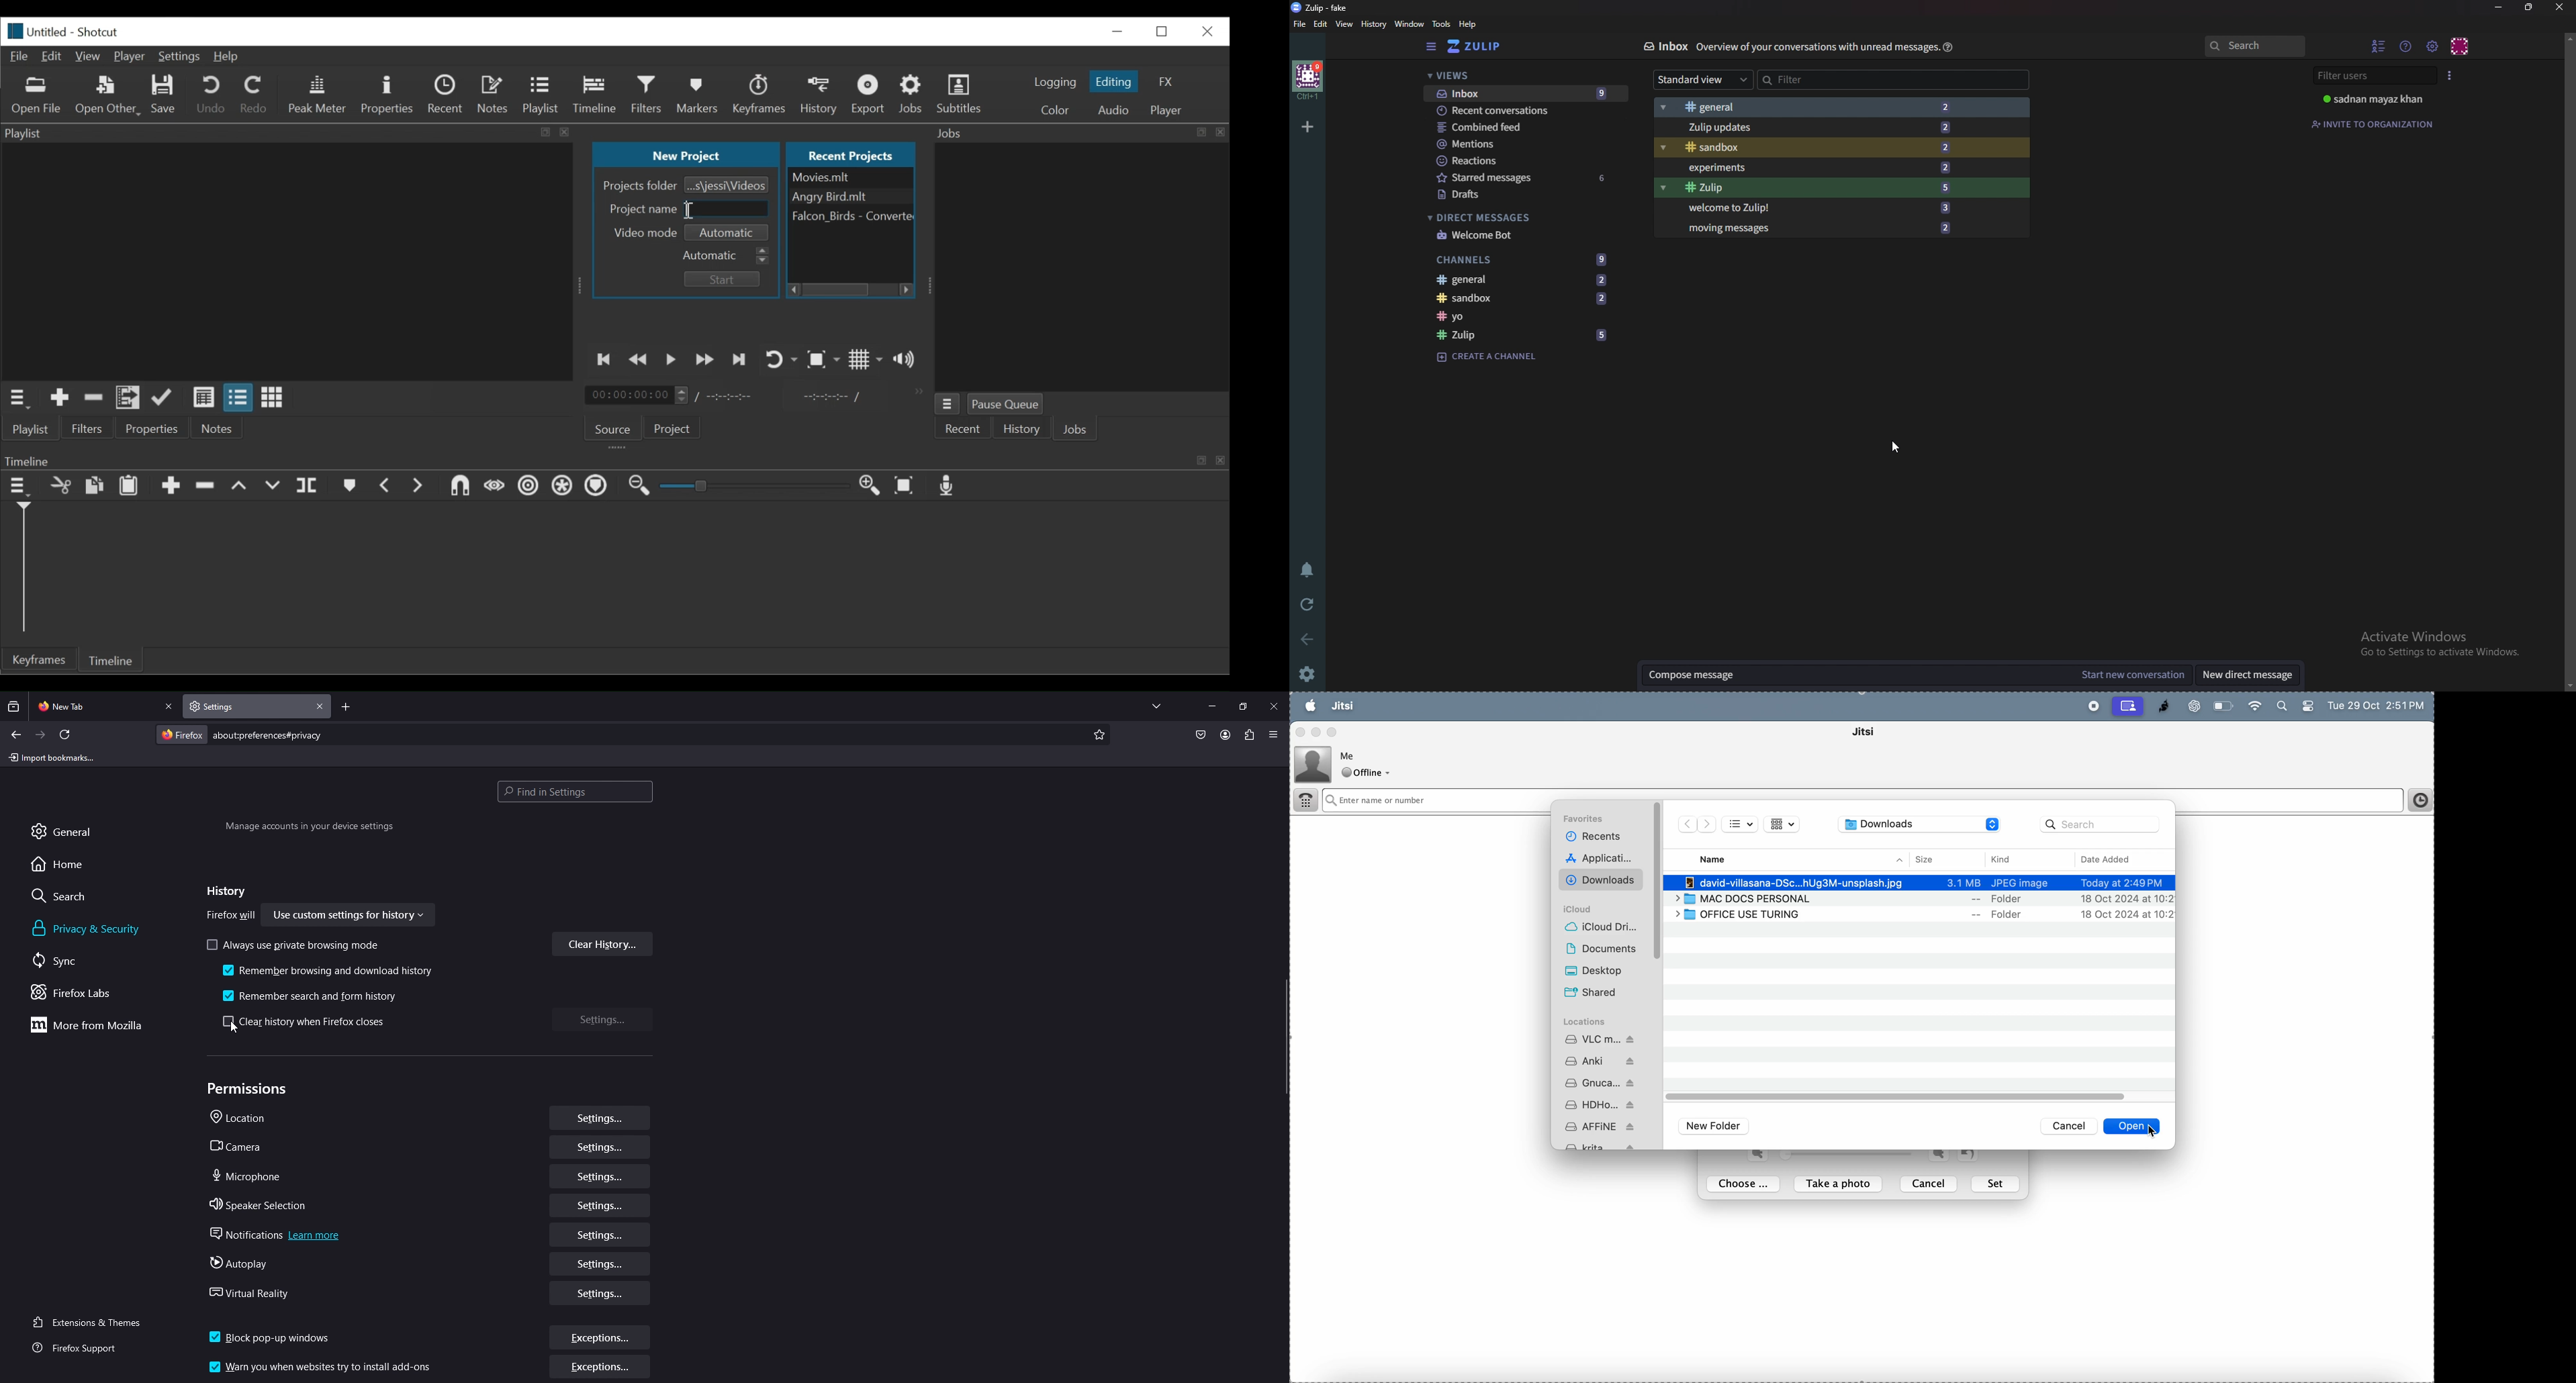 Image resolution: width=2576 pixels, height=1400 pixels. I want to click on Inbox, so click(1523, 93).